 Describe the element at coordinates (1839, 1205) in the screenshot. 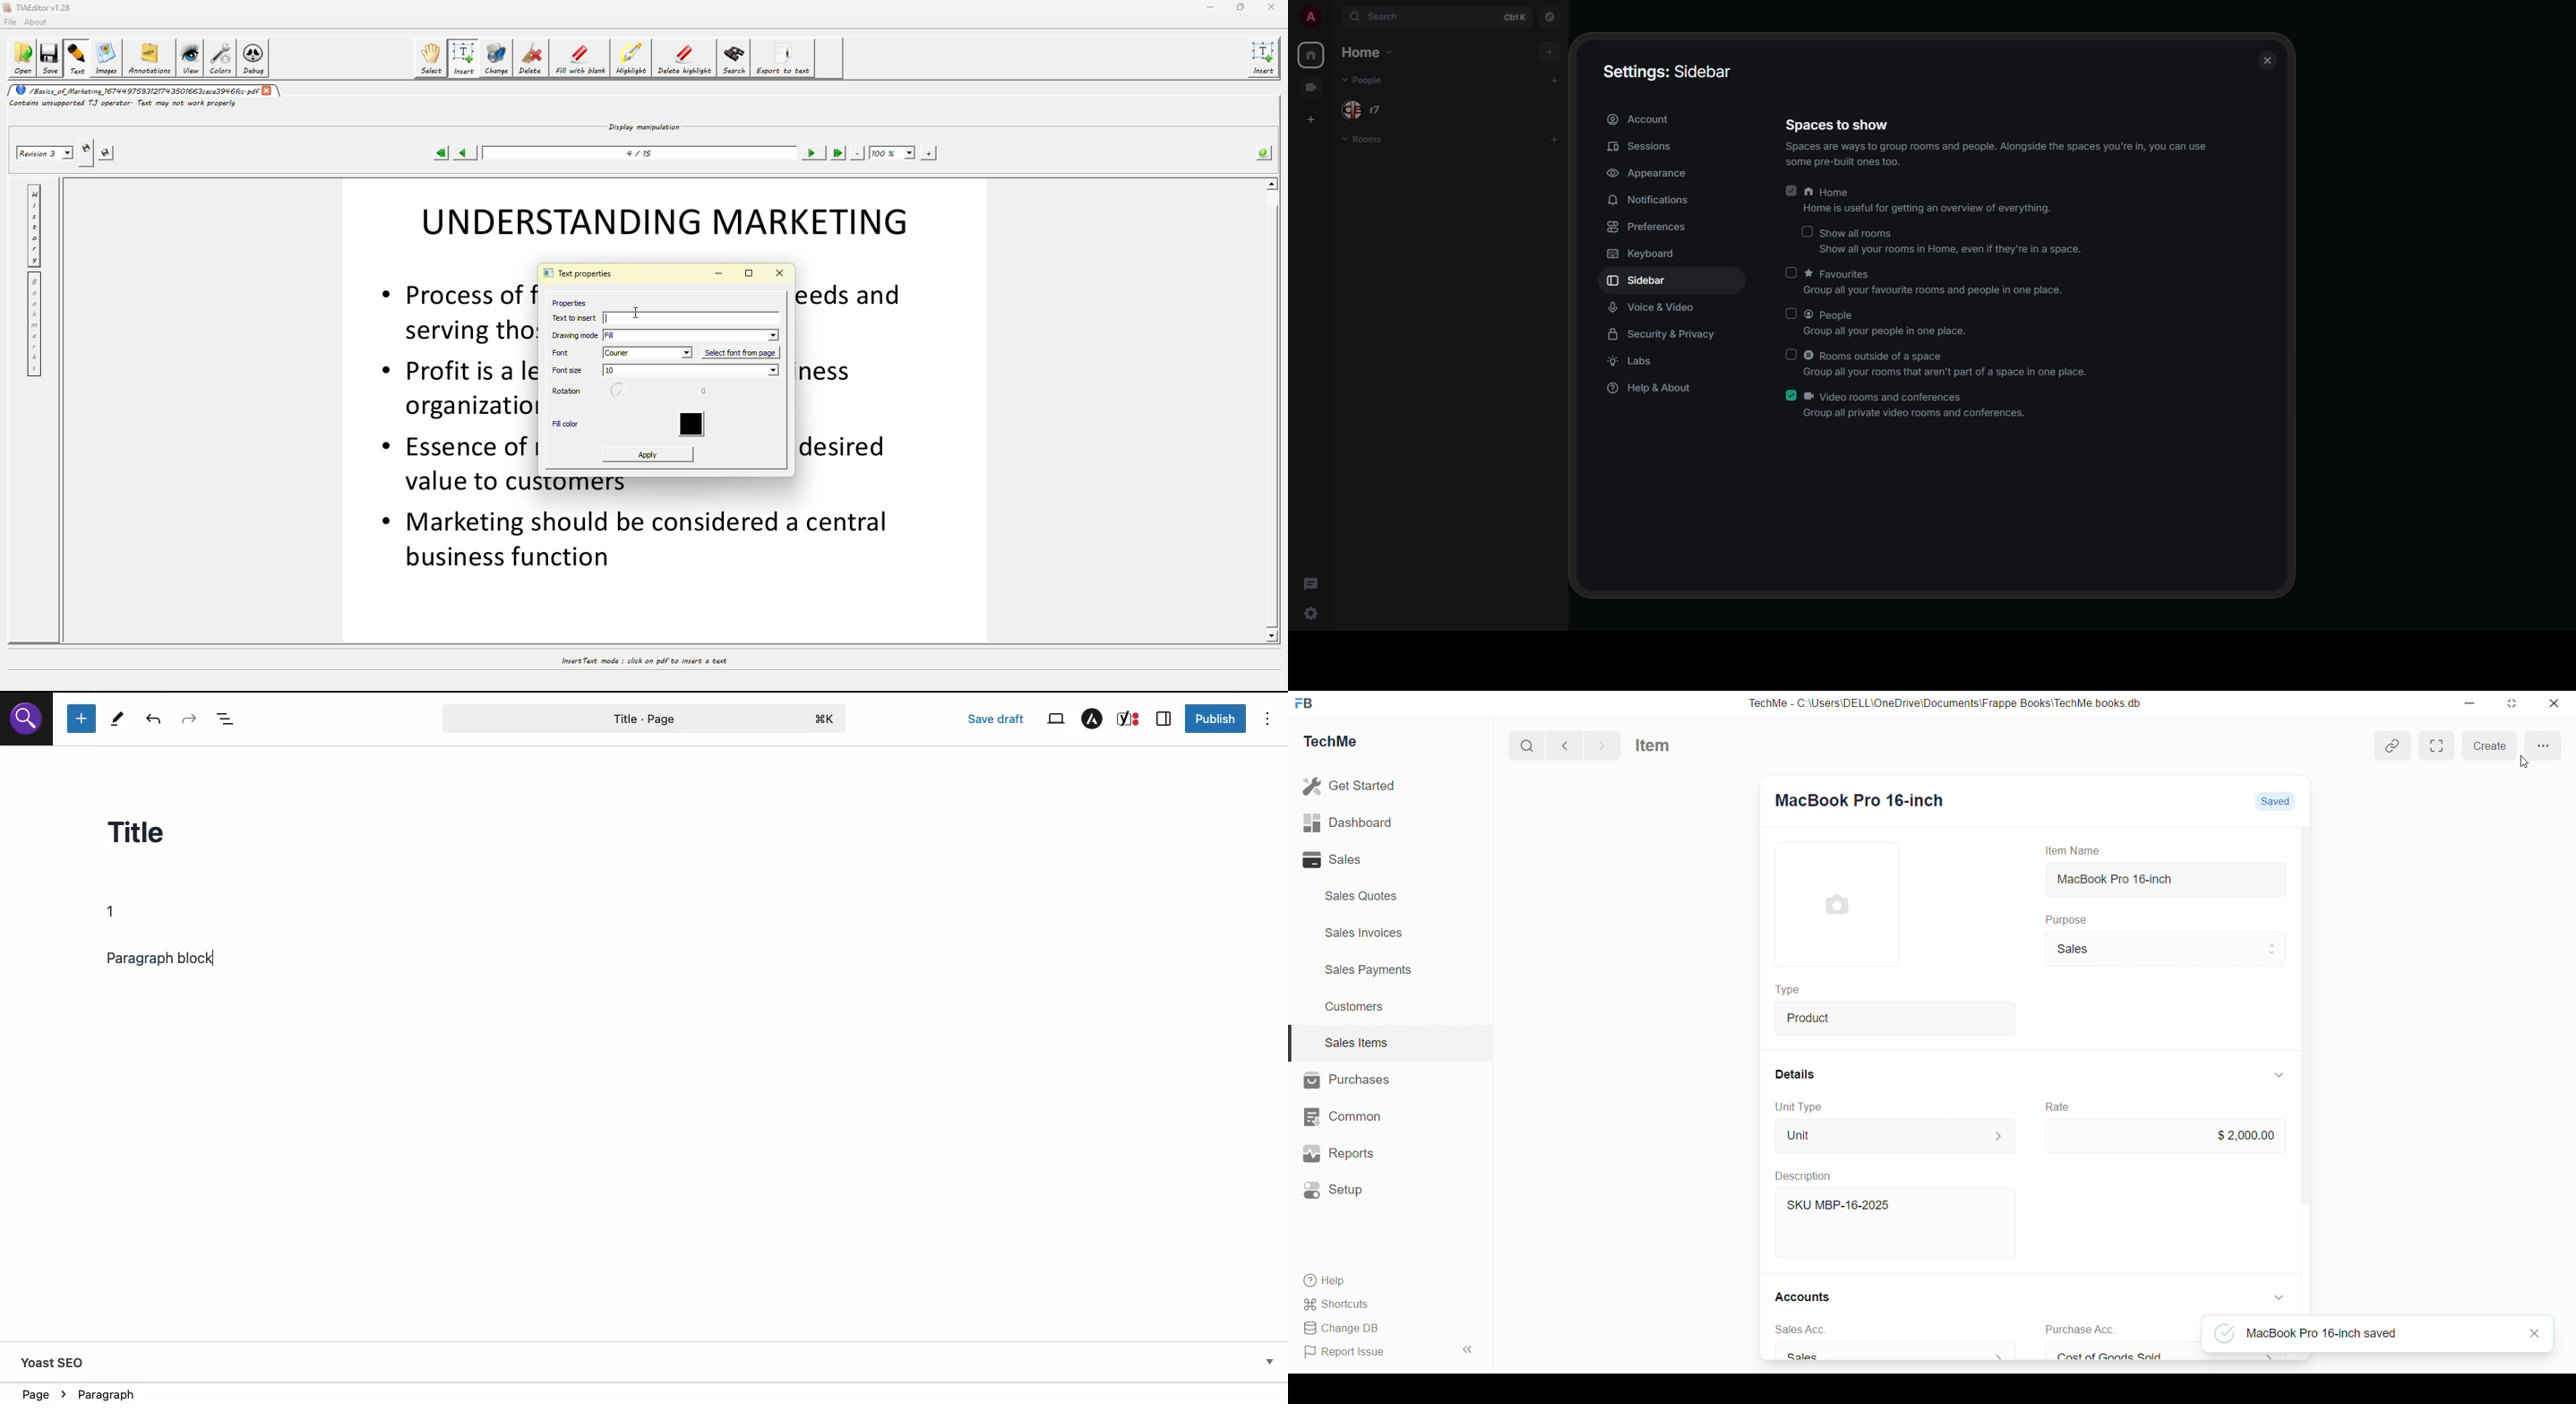

I see `SKU MBP-16-2025|` at that location.